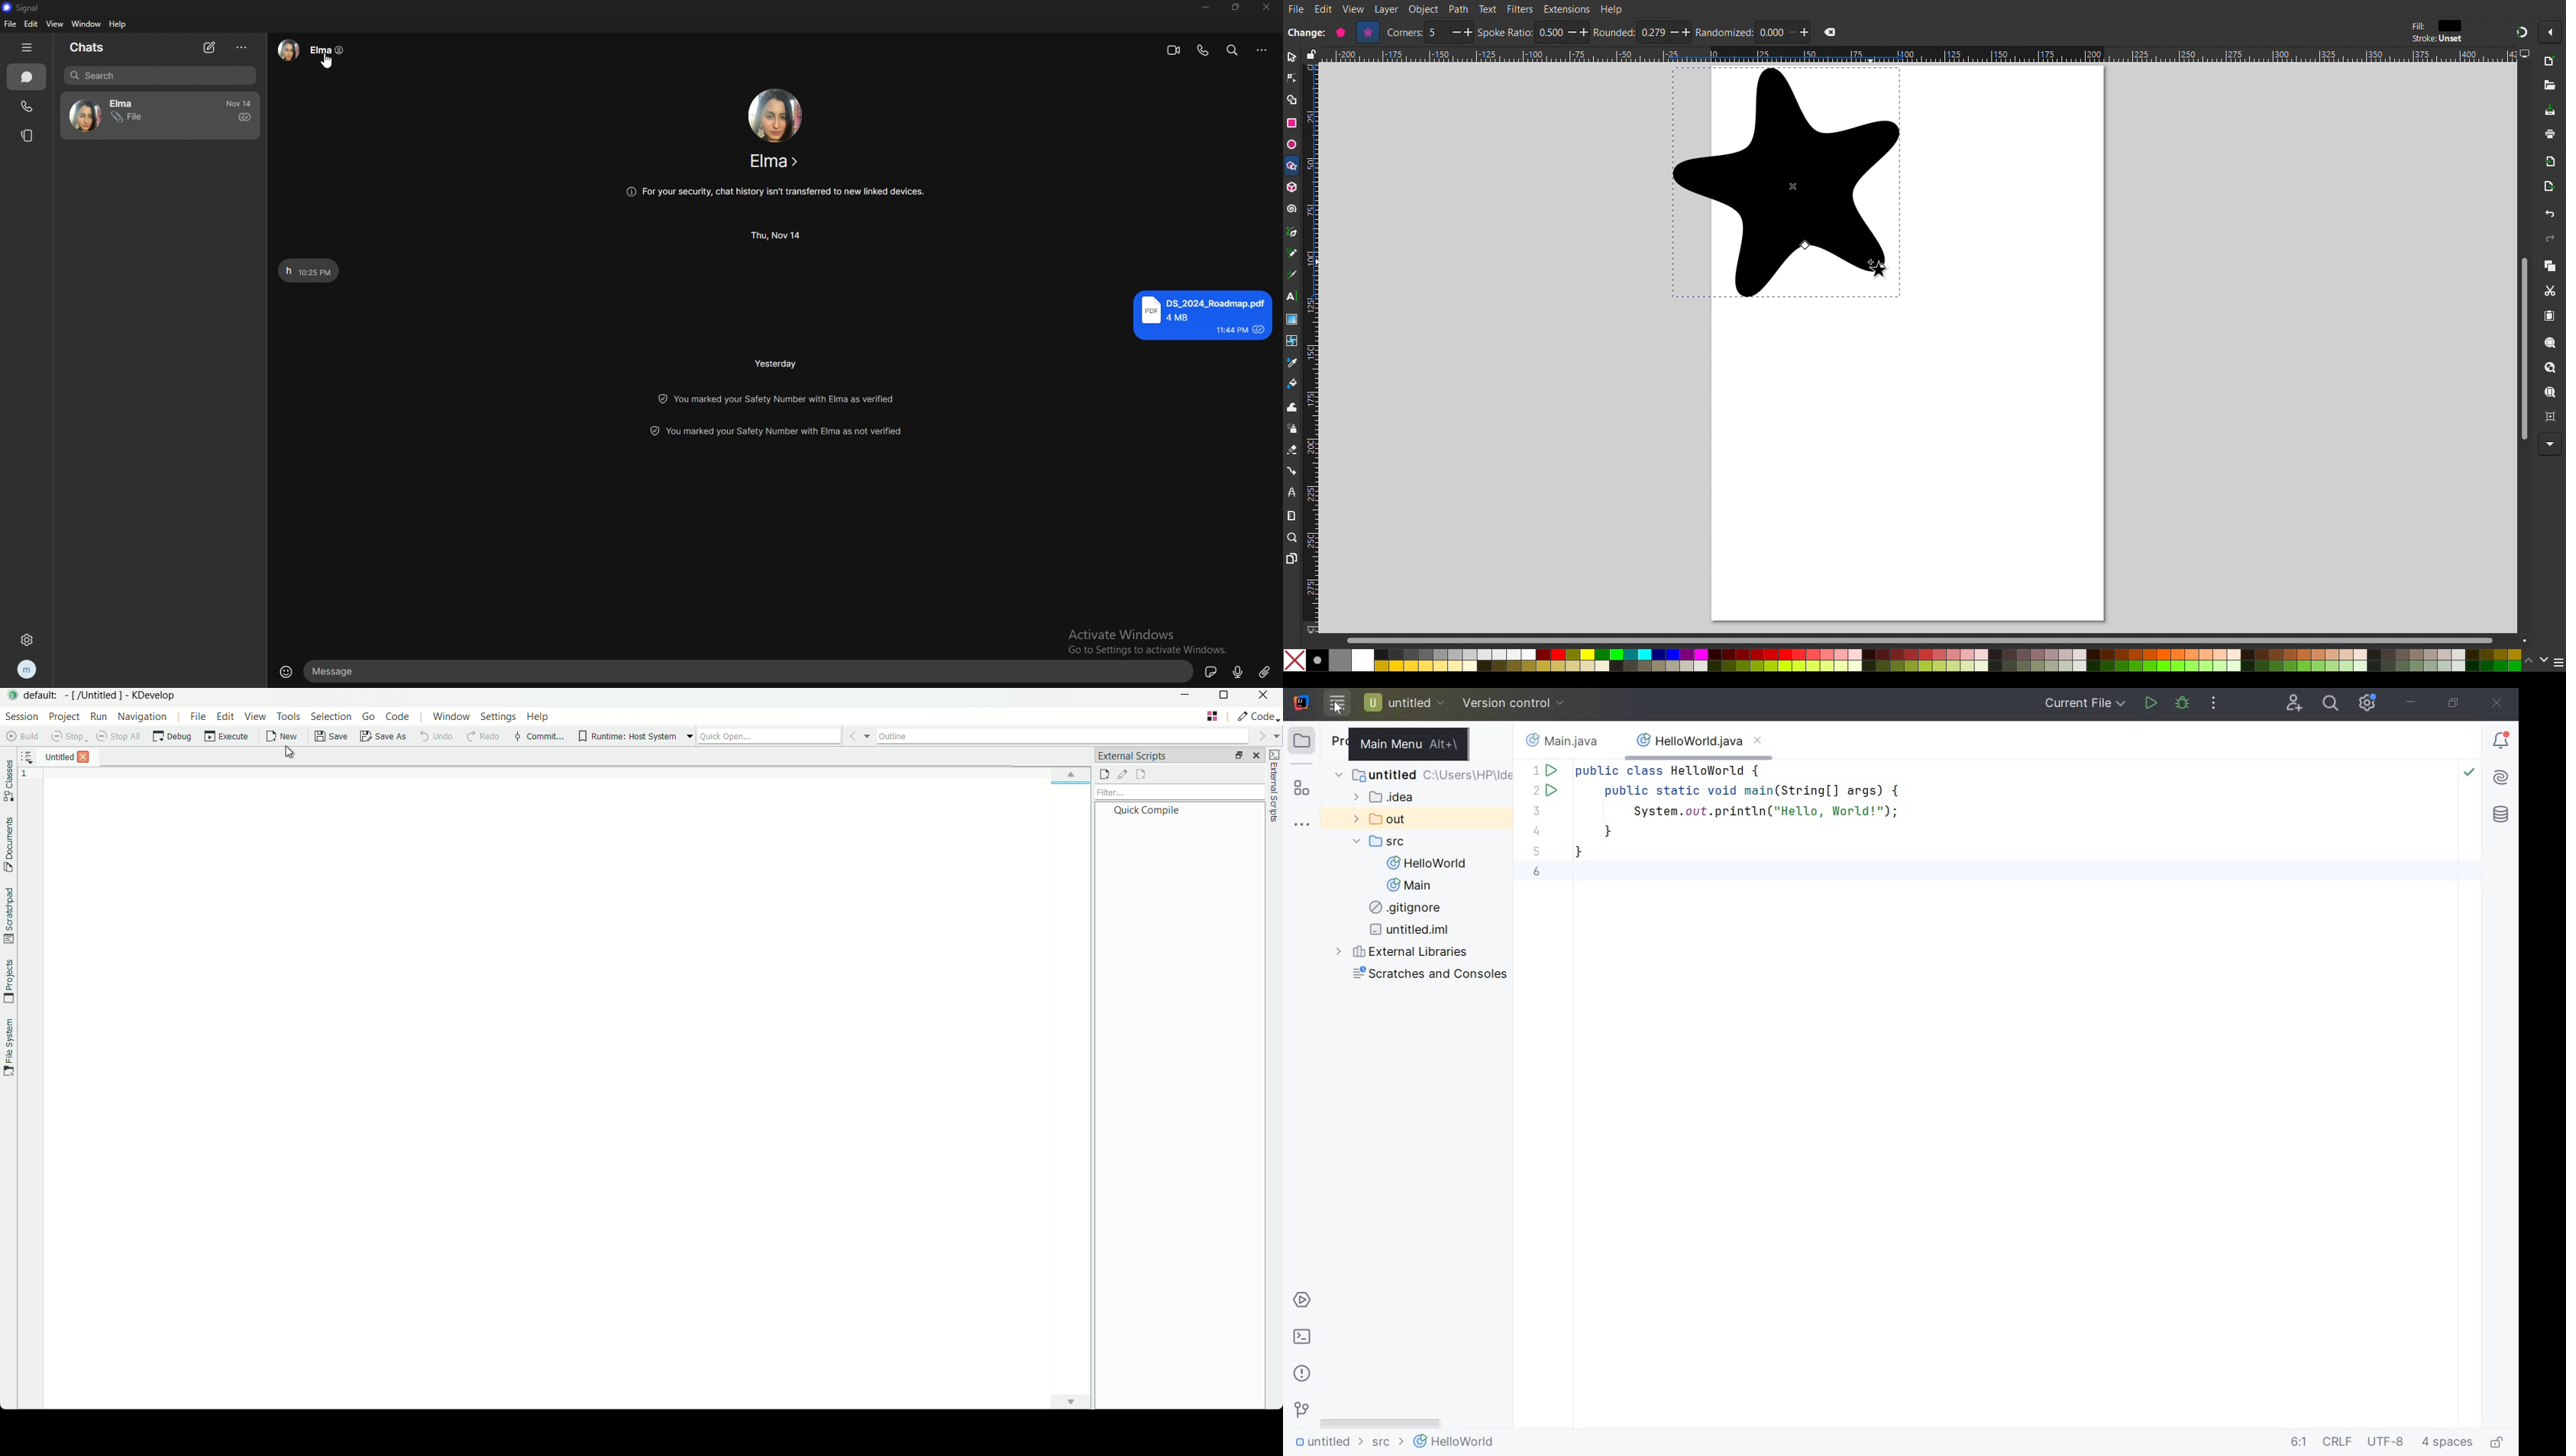  What do you see at coordinates (1292, 364) in the screenshot?
I see `Color Picker` at bounding box center [1292, 364].